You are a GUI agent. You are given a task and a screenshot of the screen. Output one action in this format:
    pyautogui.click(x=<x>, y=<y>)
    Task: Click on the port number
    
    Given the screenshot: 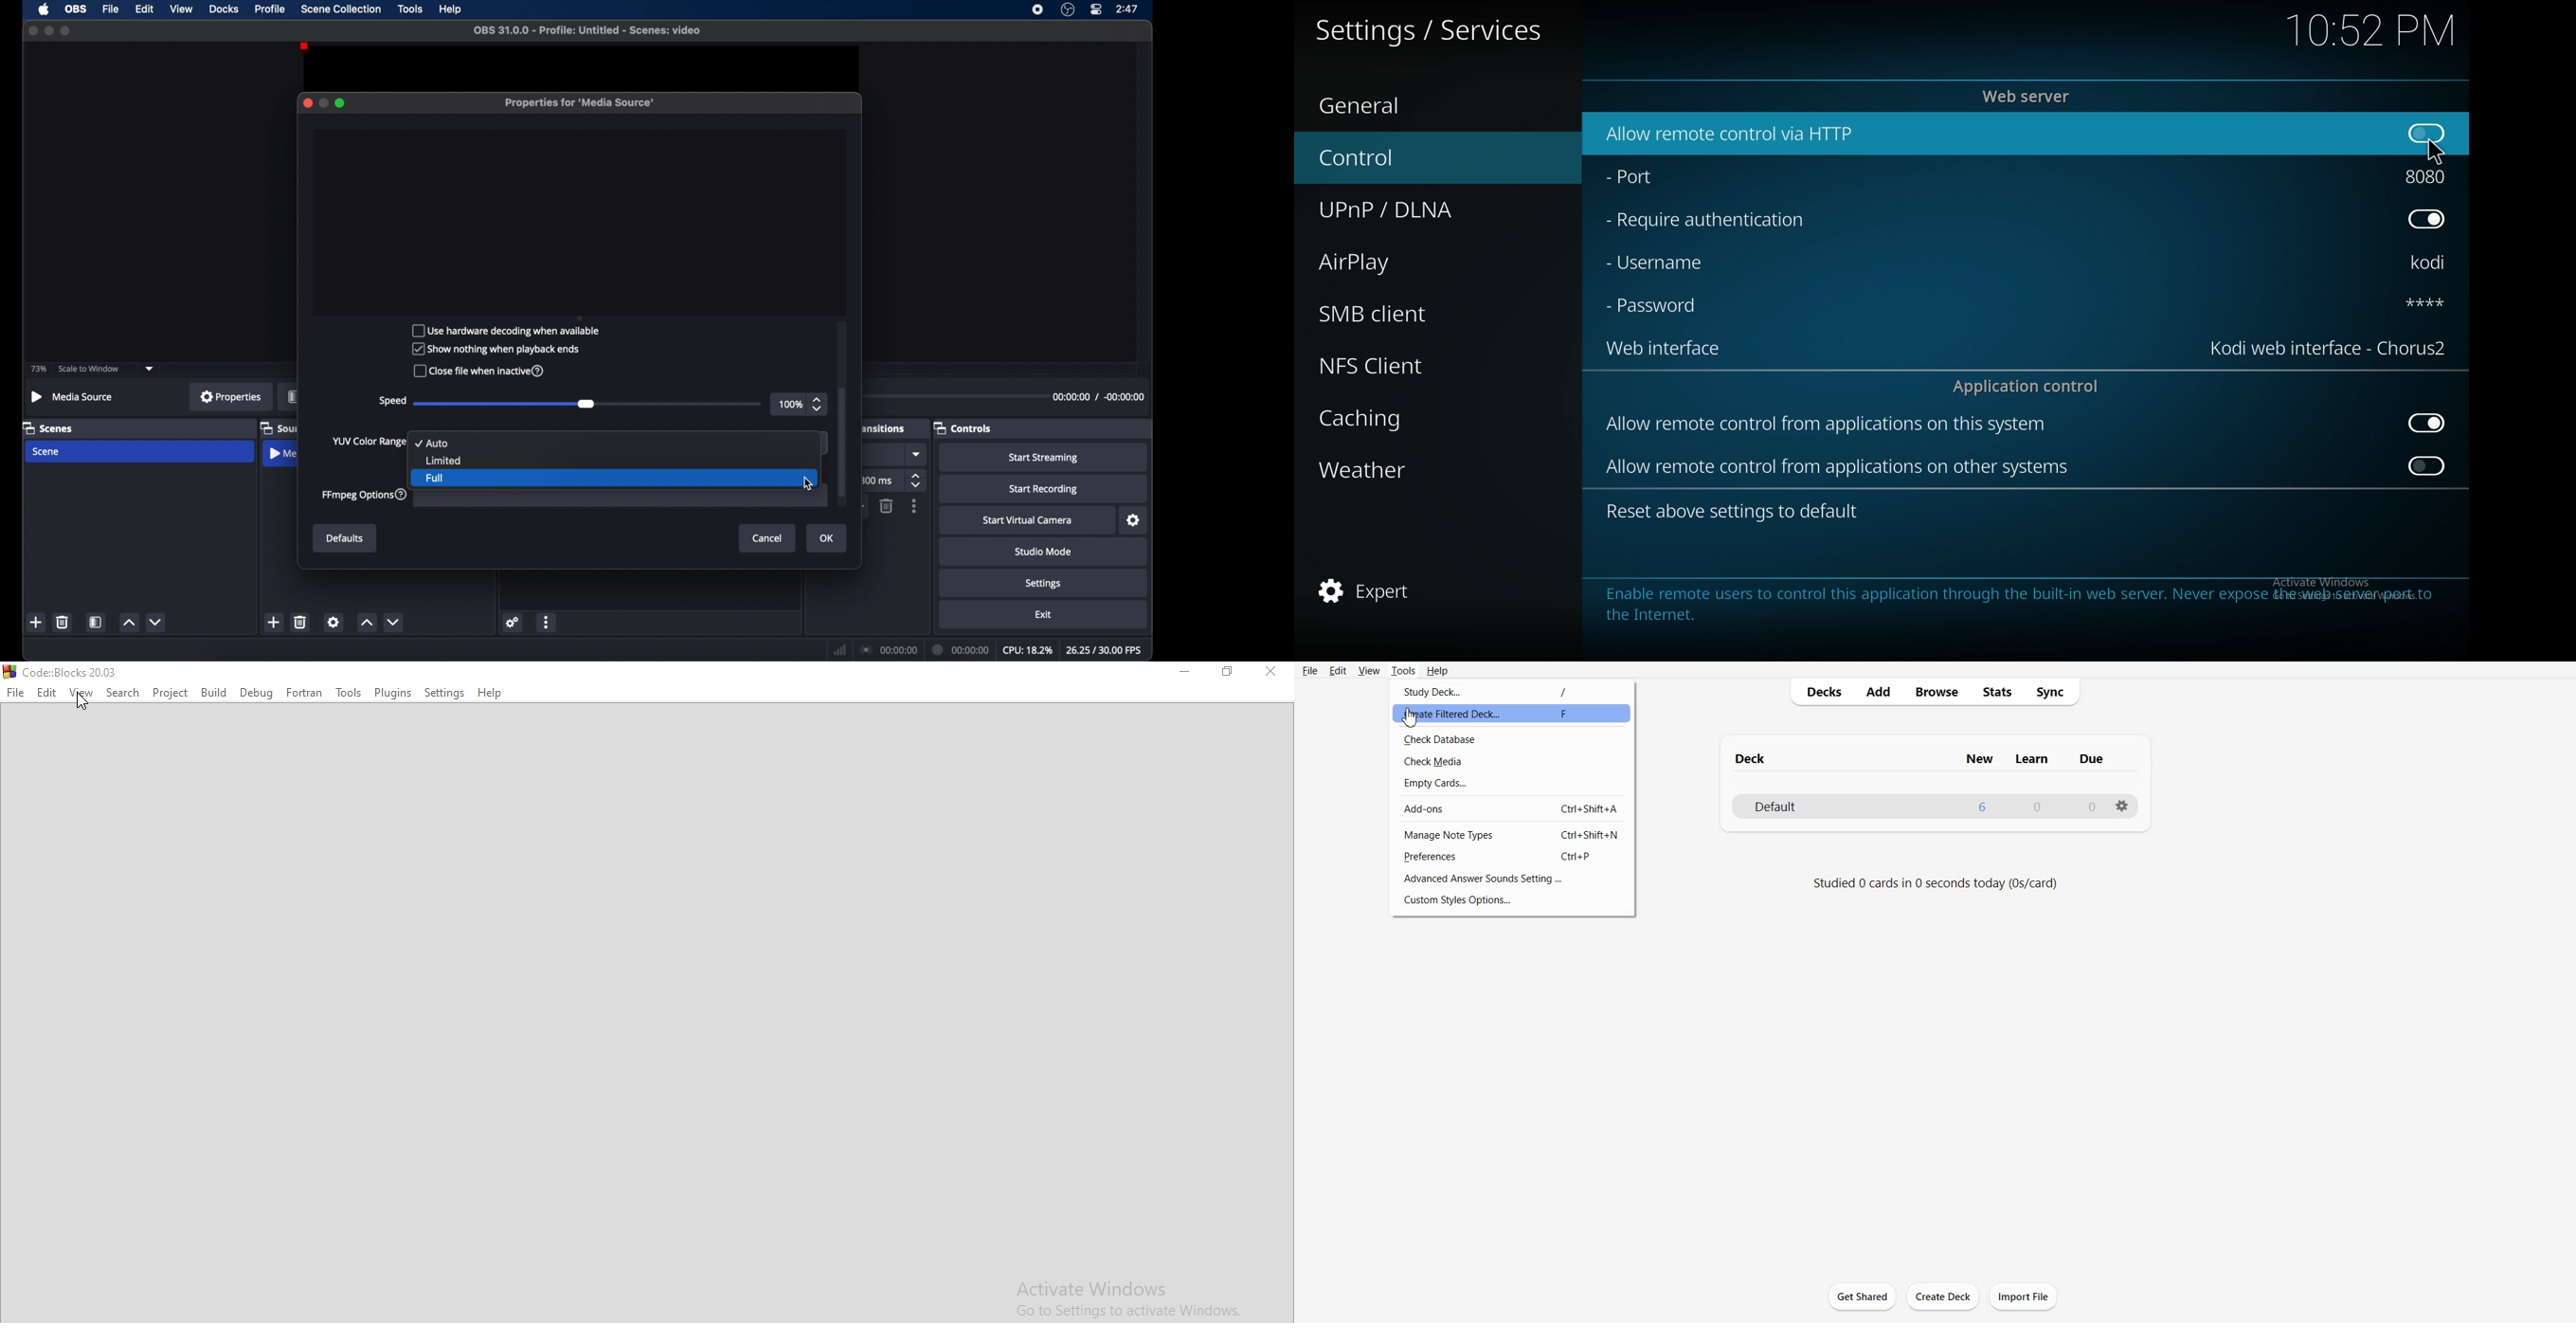 What is the action you would take?
    pyautogui.click(x=2427, y=176)
    